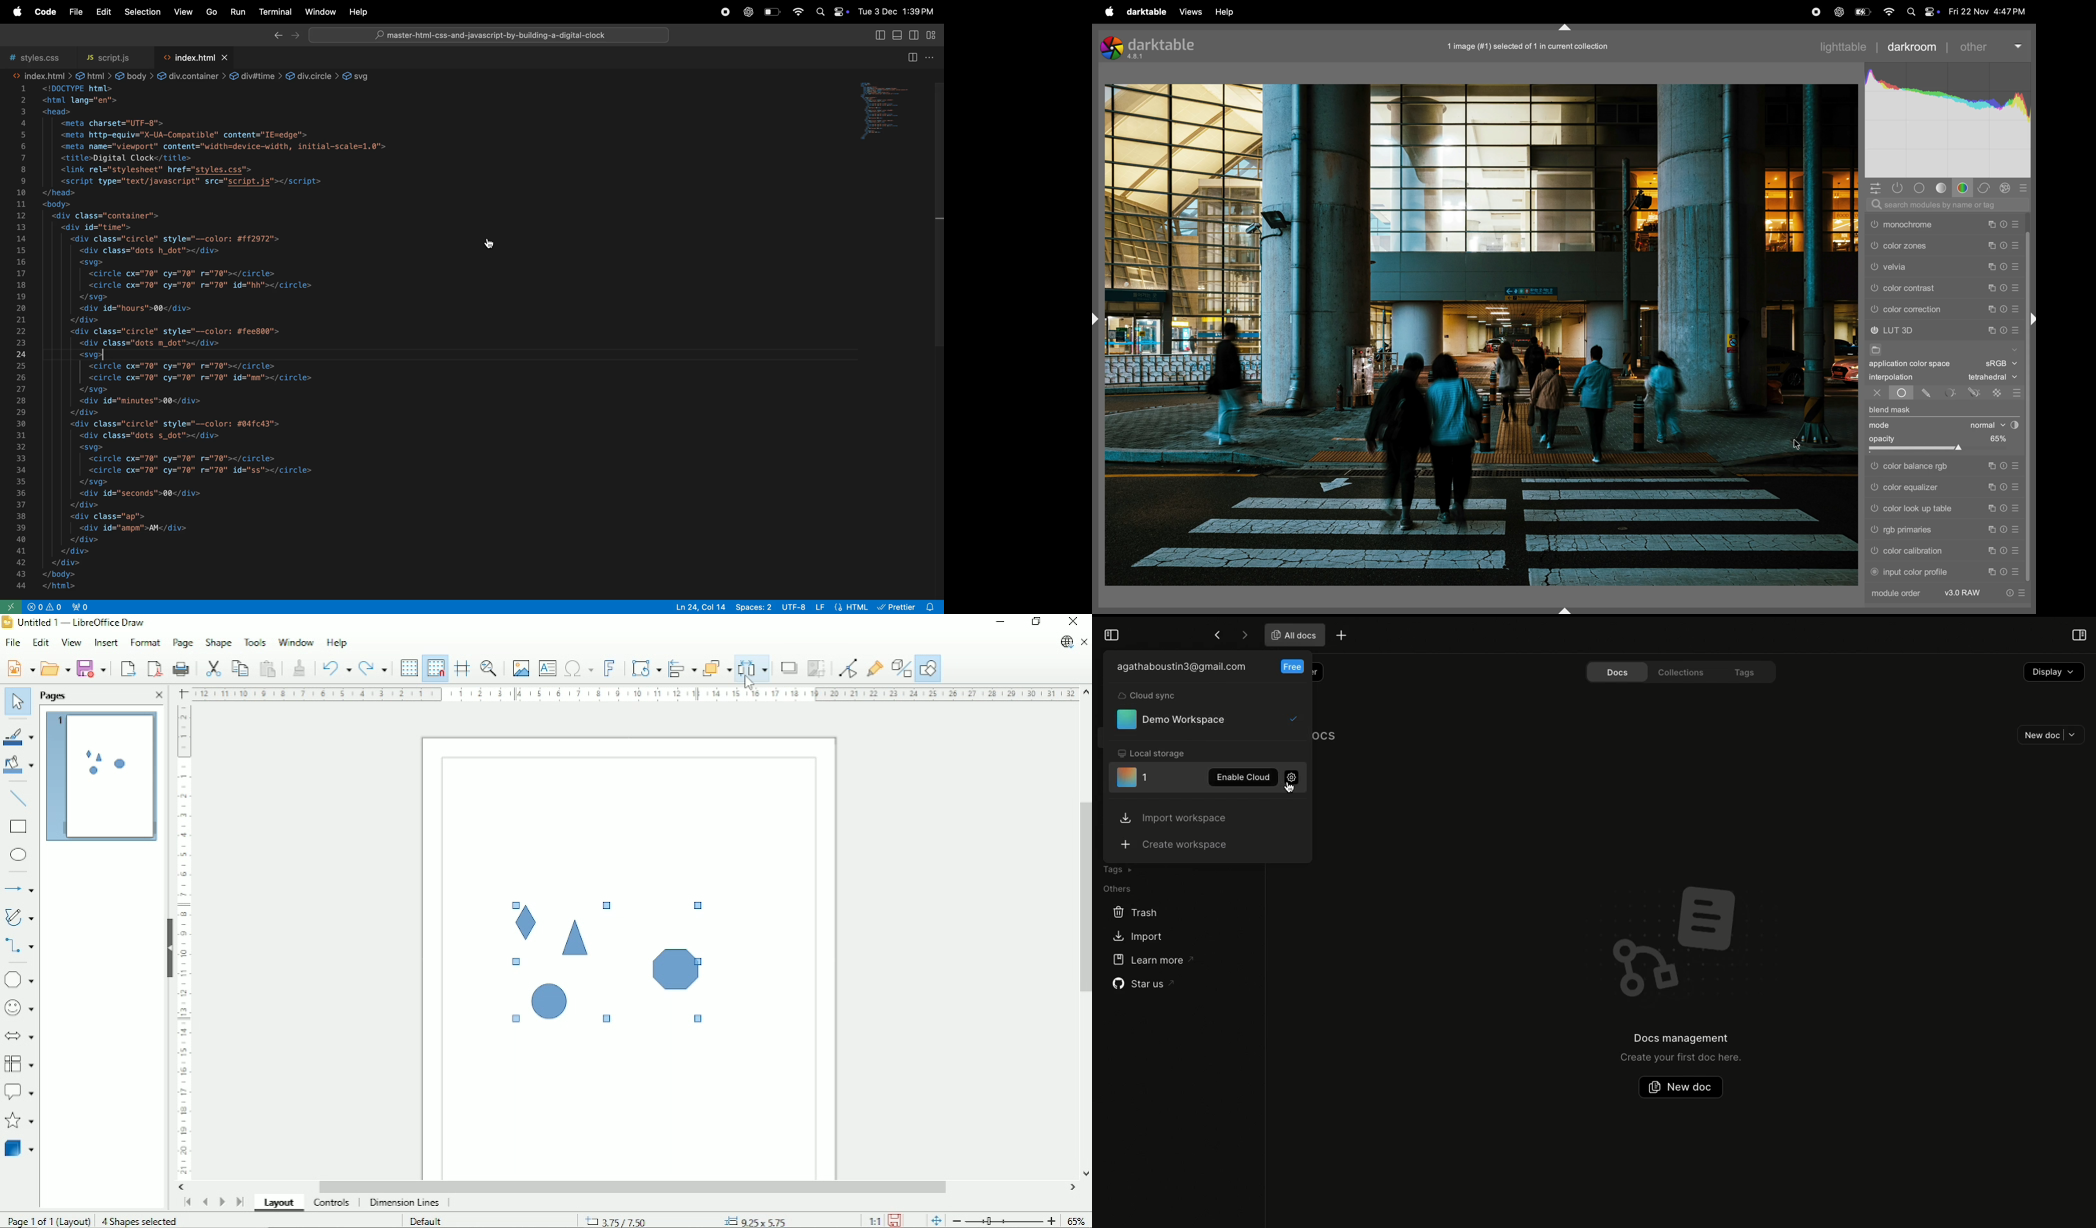 The width and height of the screenshot is (2100, 1232). I want to click on code, so click(45, 12).